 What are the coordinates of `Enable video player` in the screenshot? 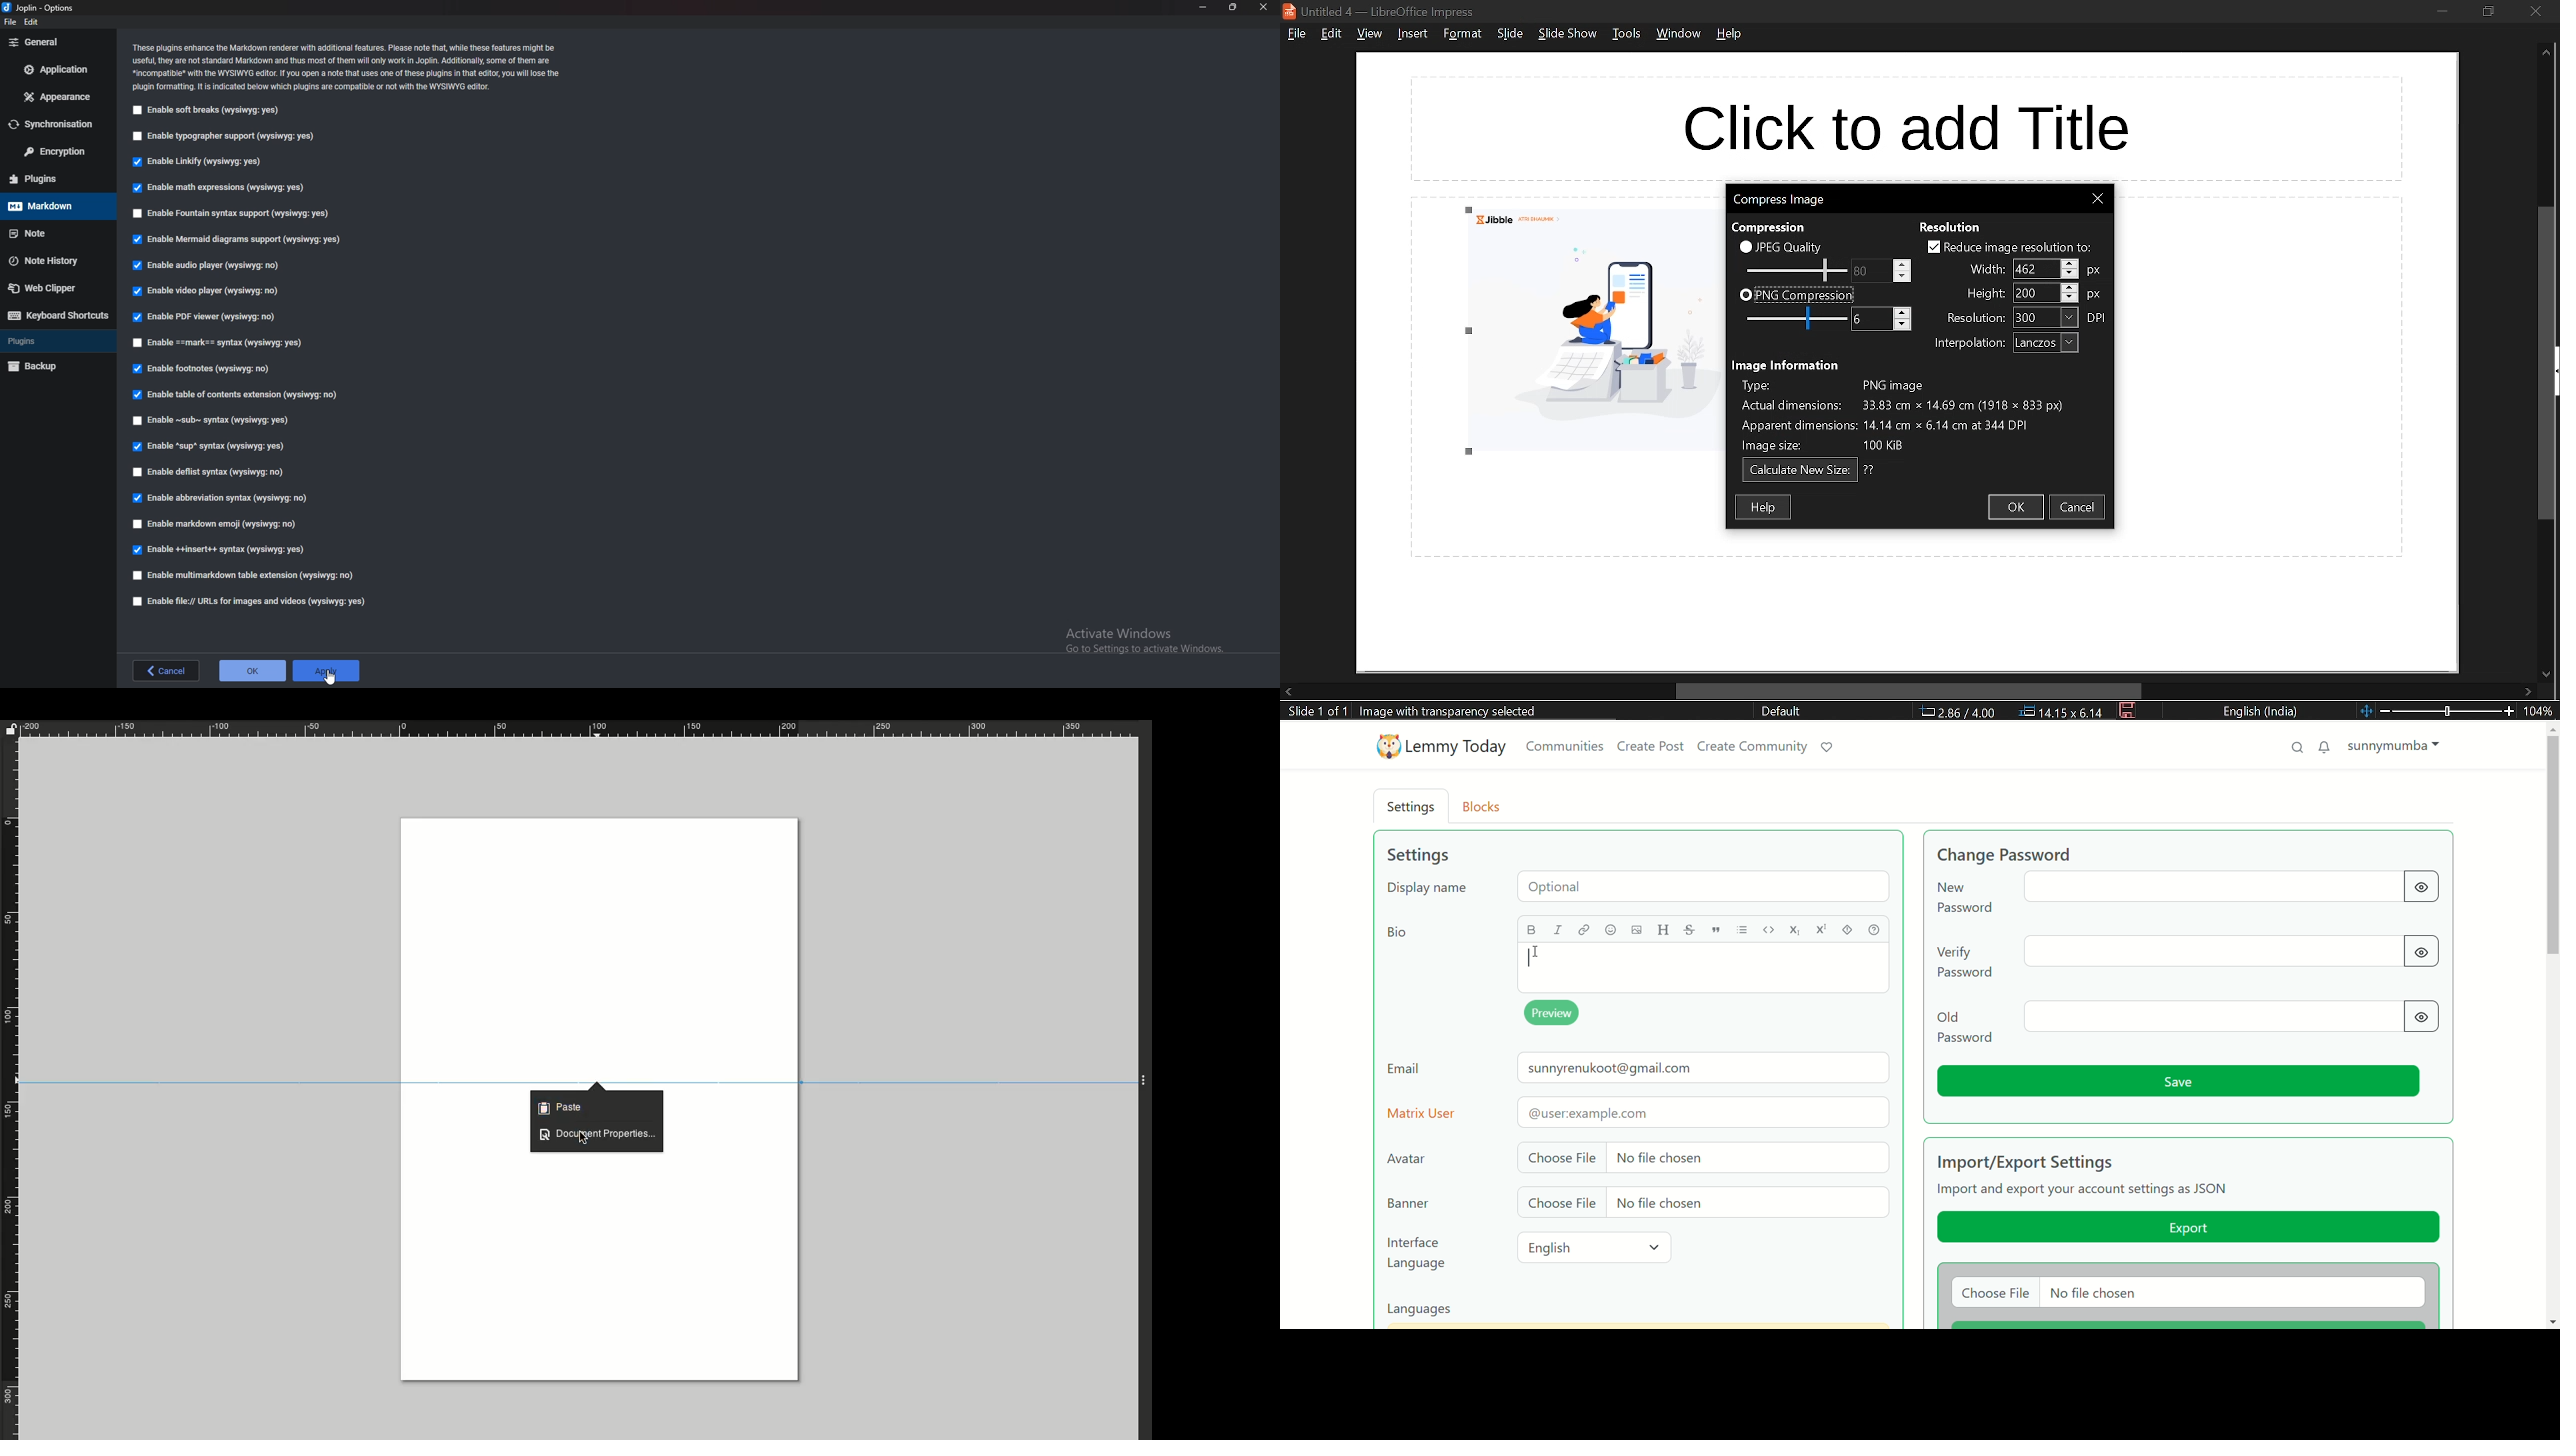 It's located at (206, 289).